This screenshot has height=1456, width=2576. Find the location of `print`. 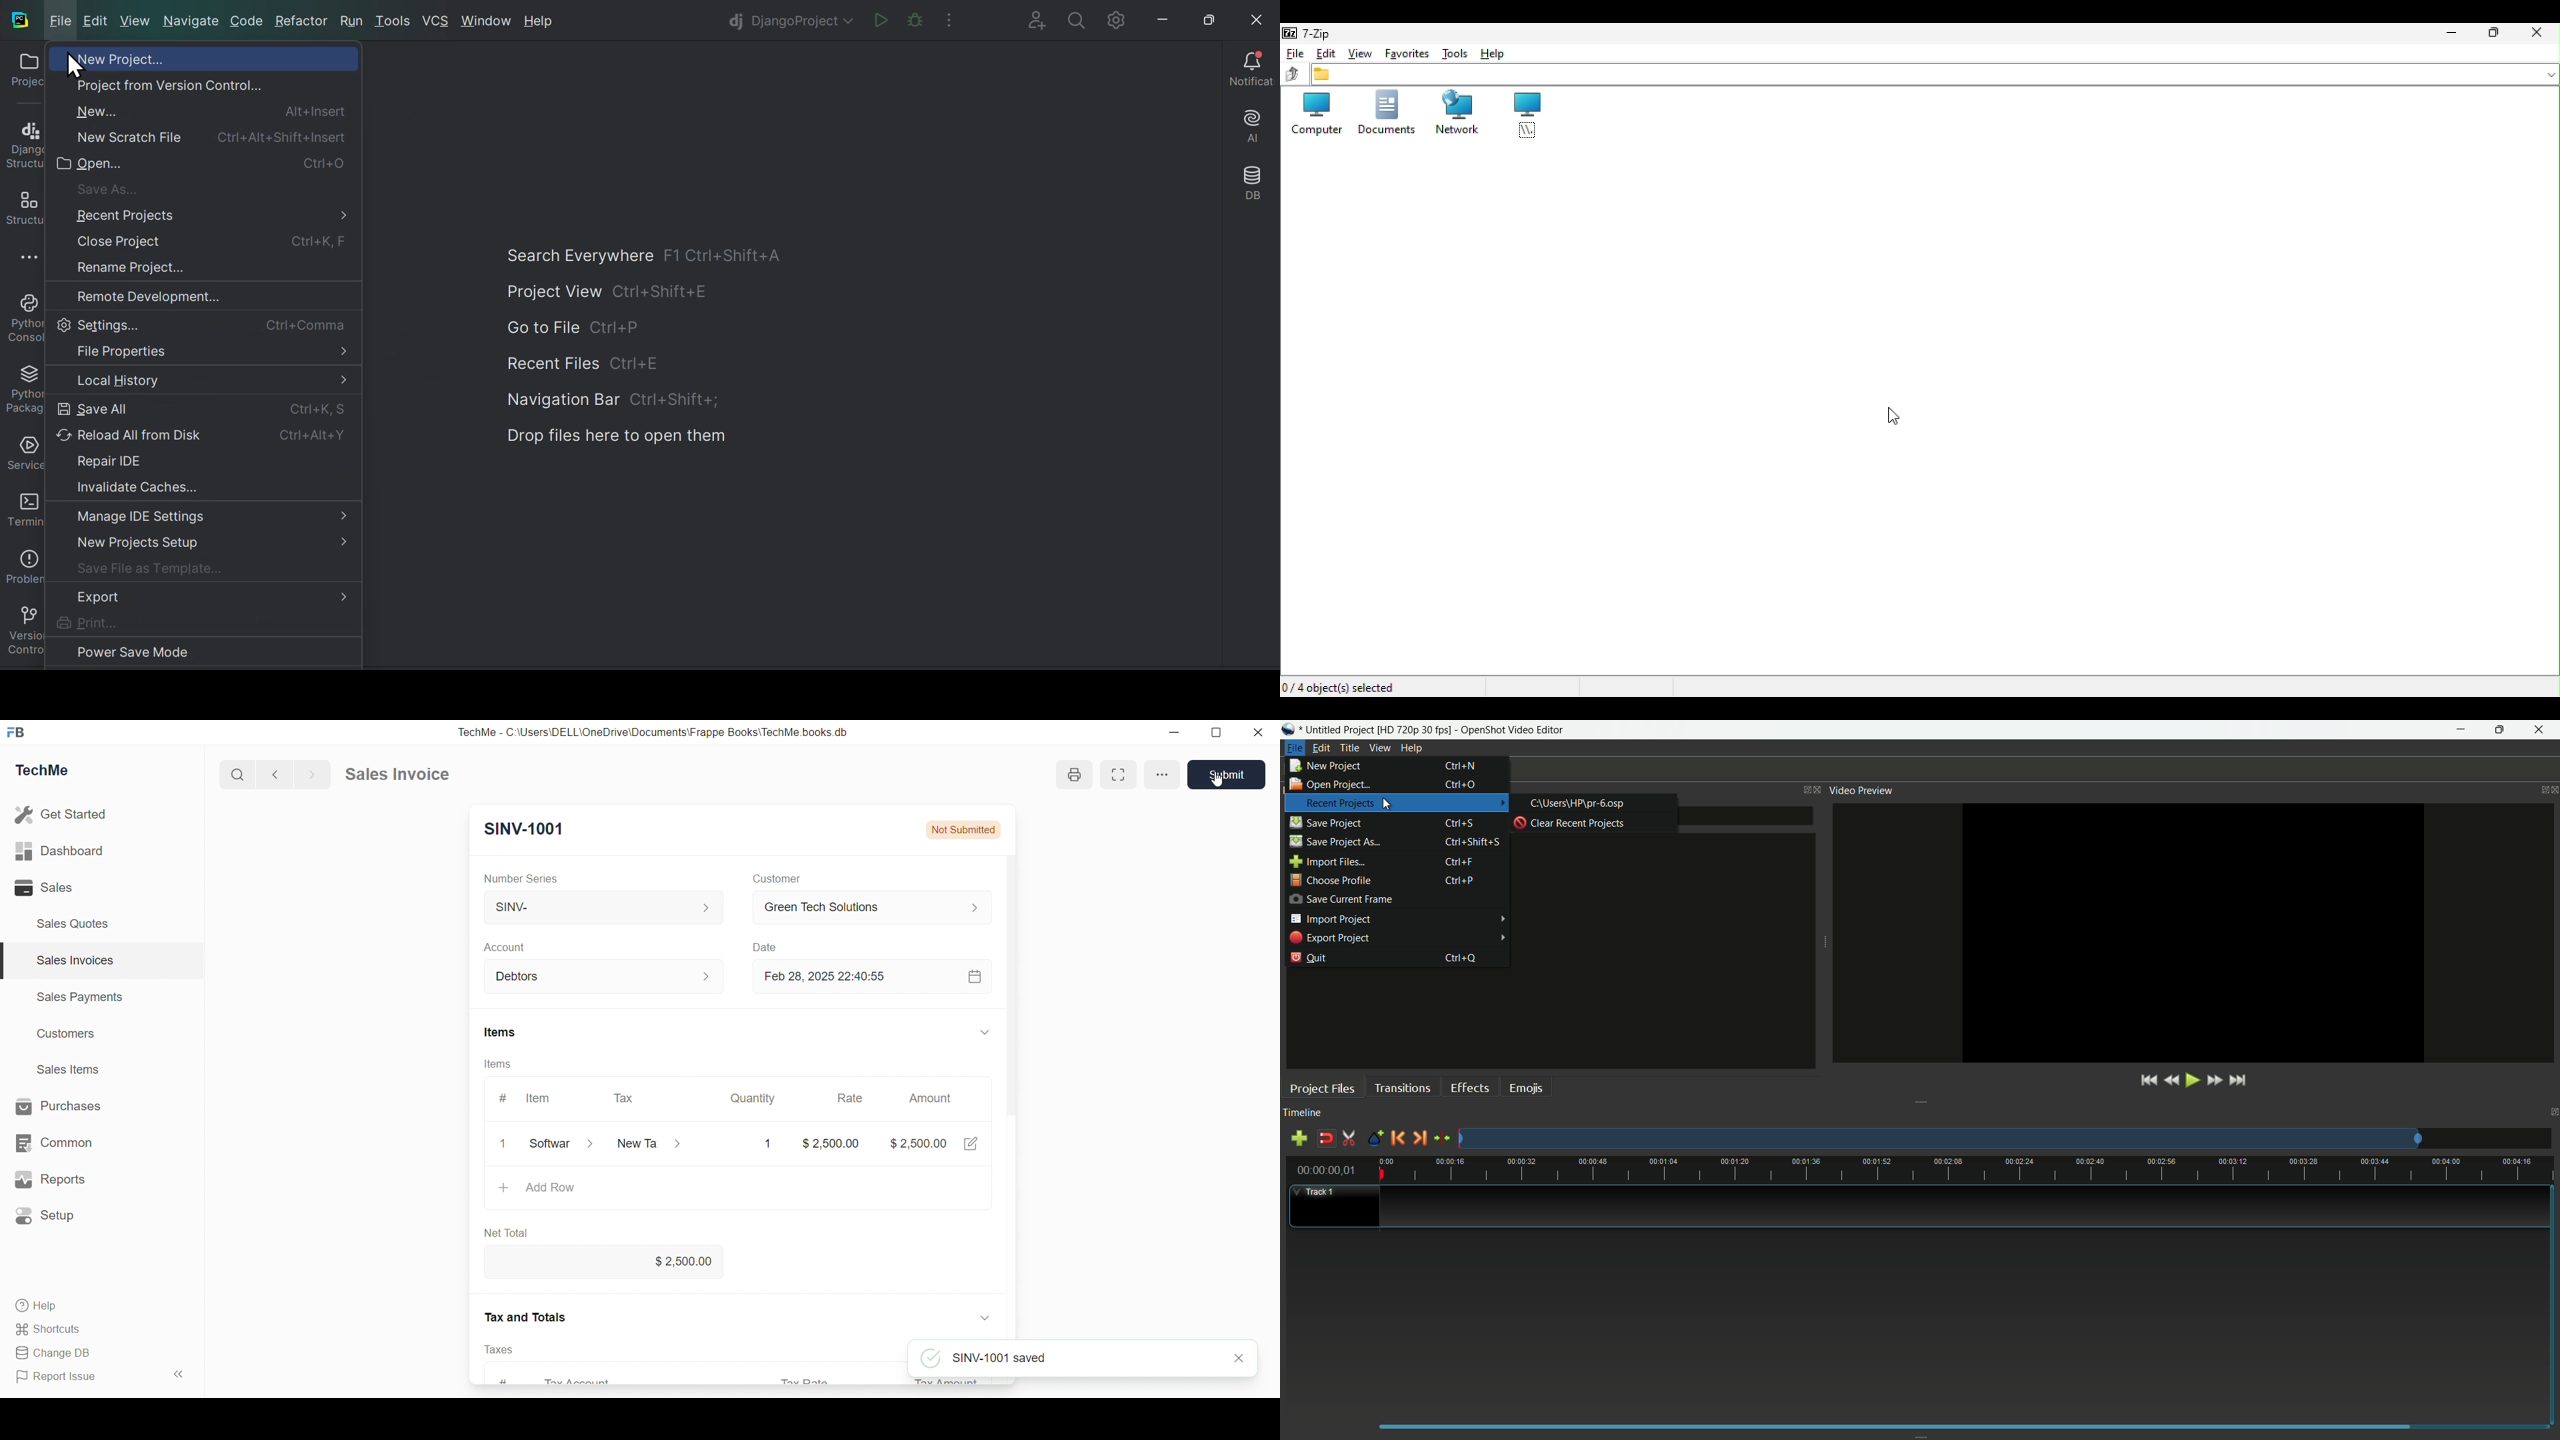

print is located at coordinates (1073, 775).